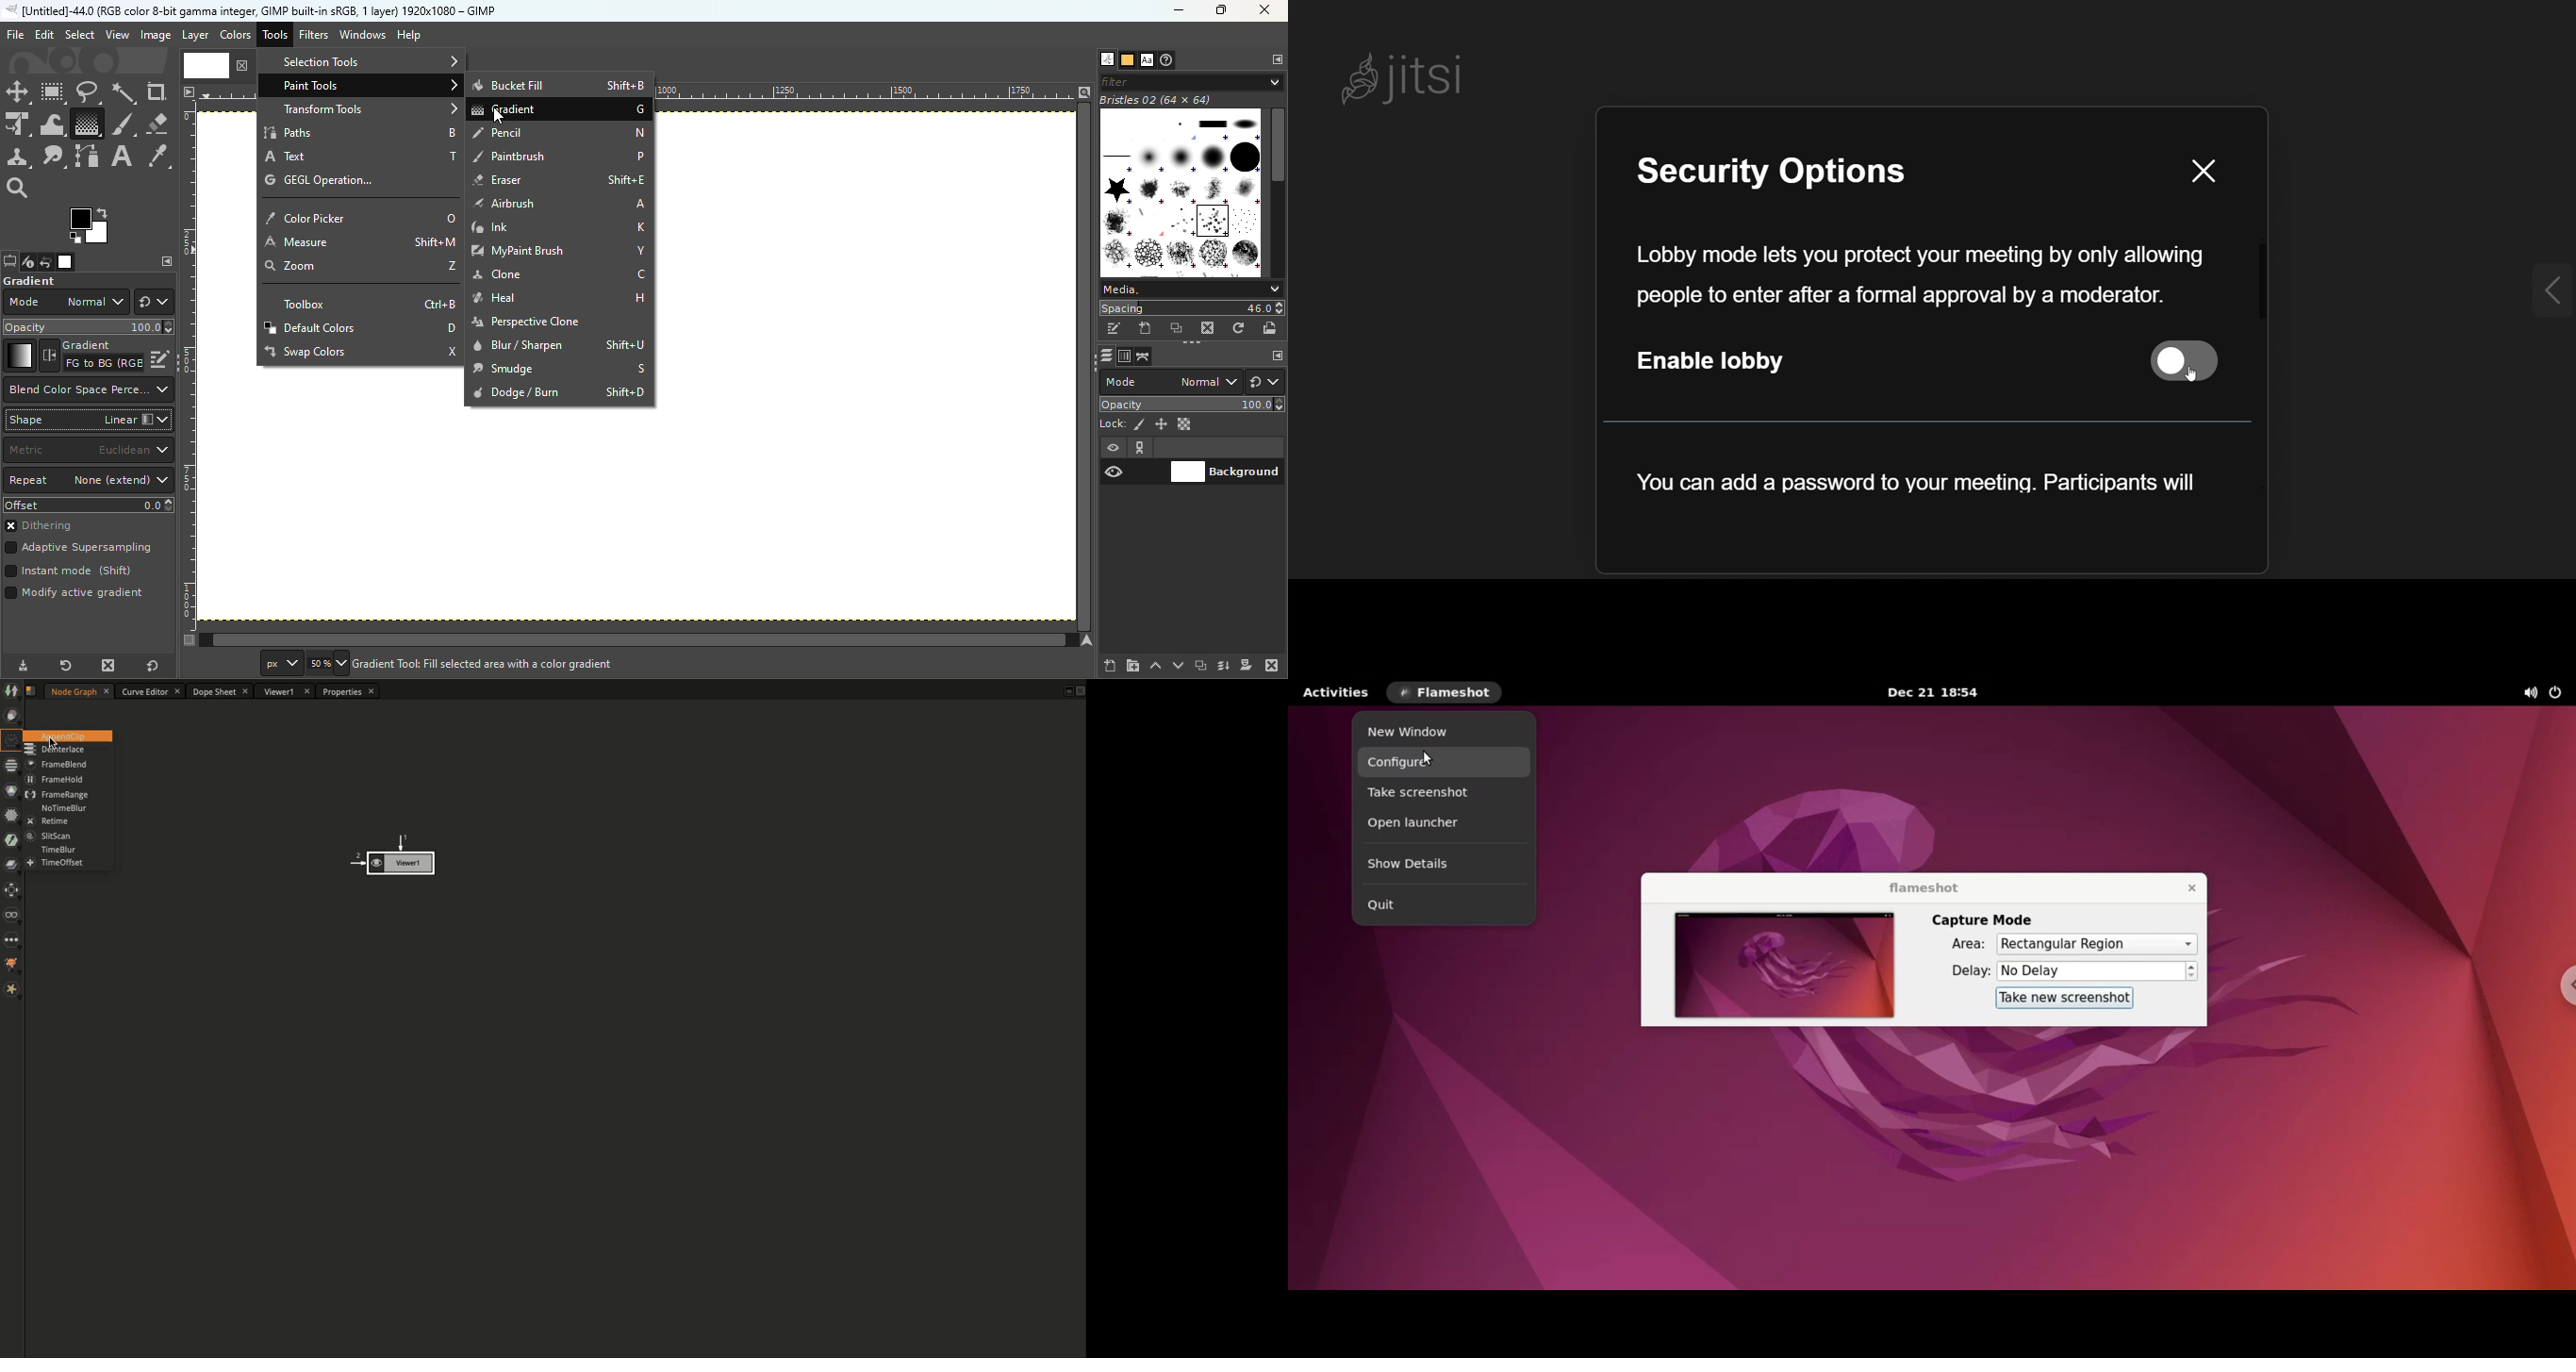 This screenshot has height=1372, width=2576. Describe the element at coordinates (218, 64) in the screenshot. I see `Current file` at that location.